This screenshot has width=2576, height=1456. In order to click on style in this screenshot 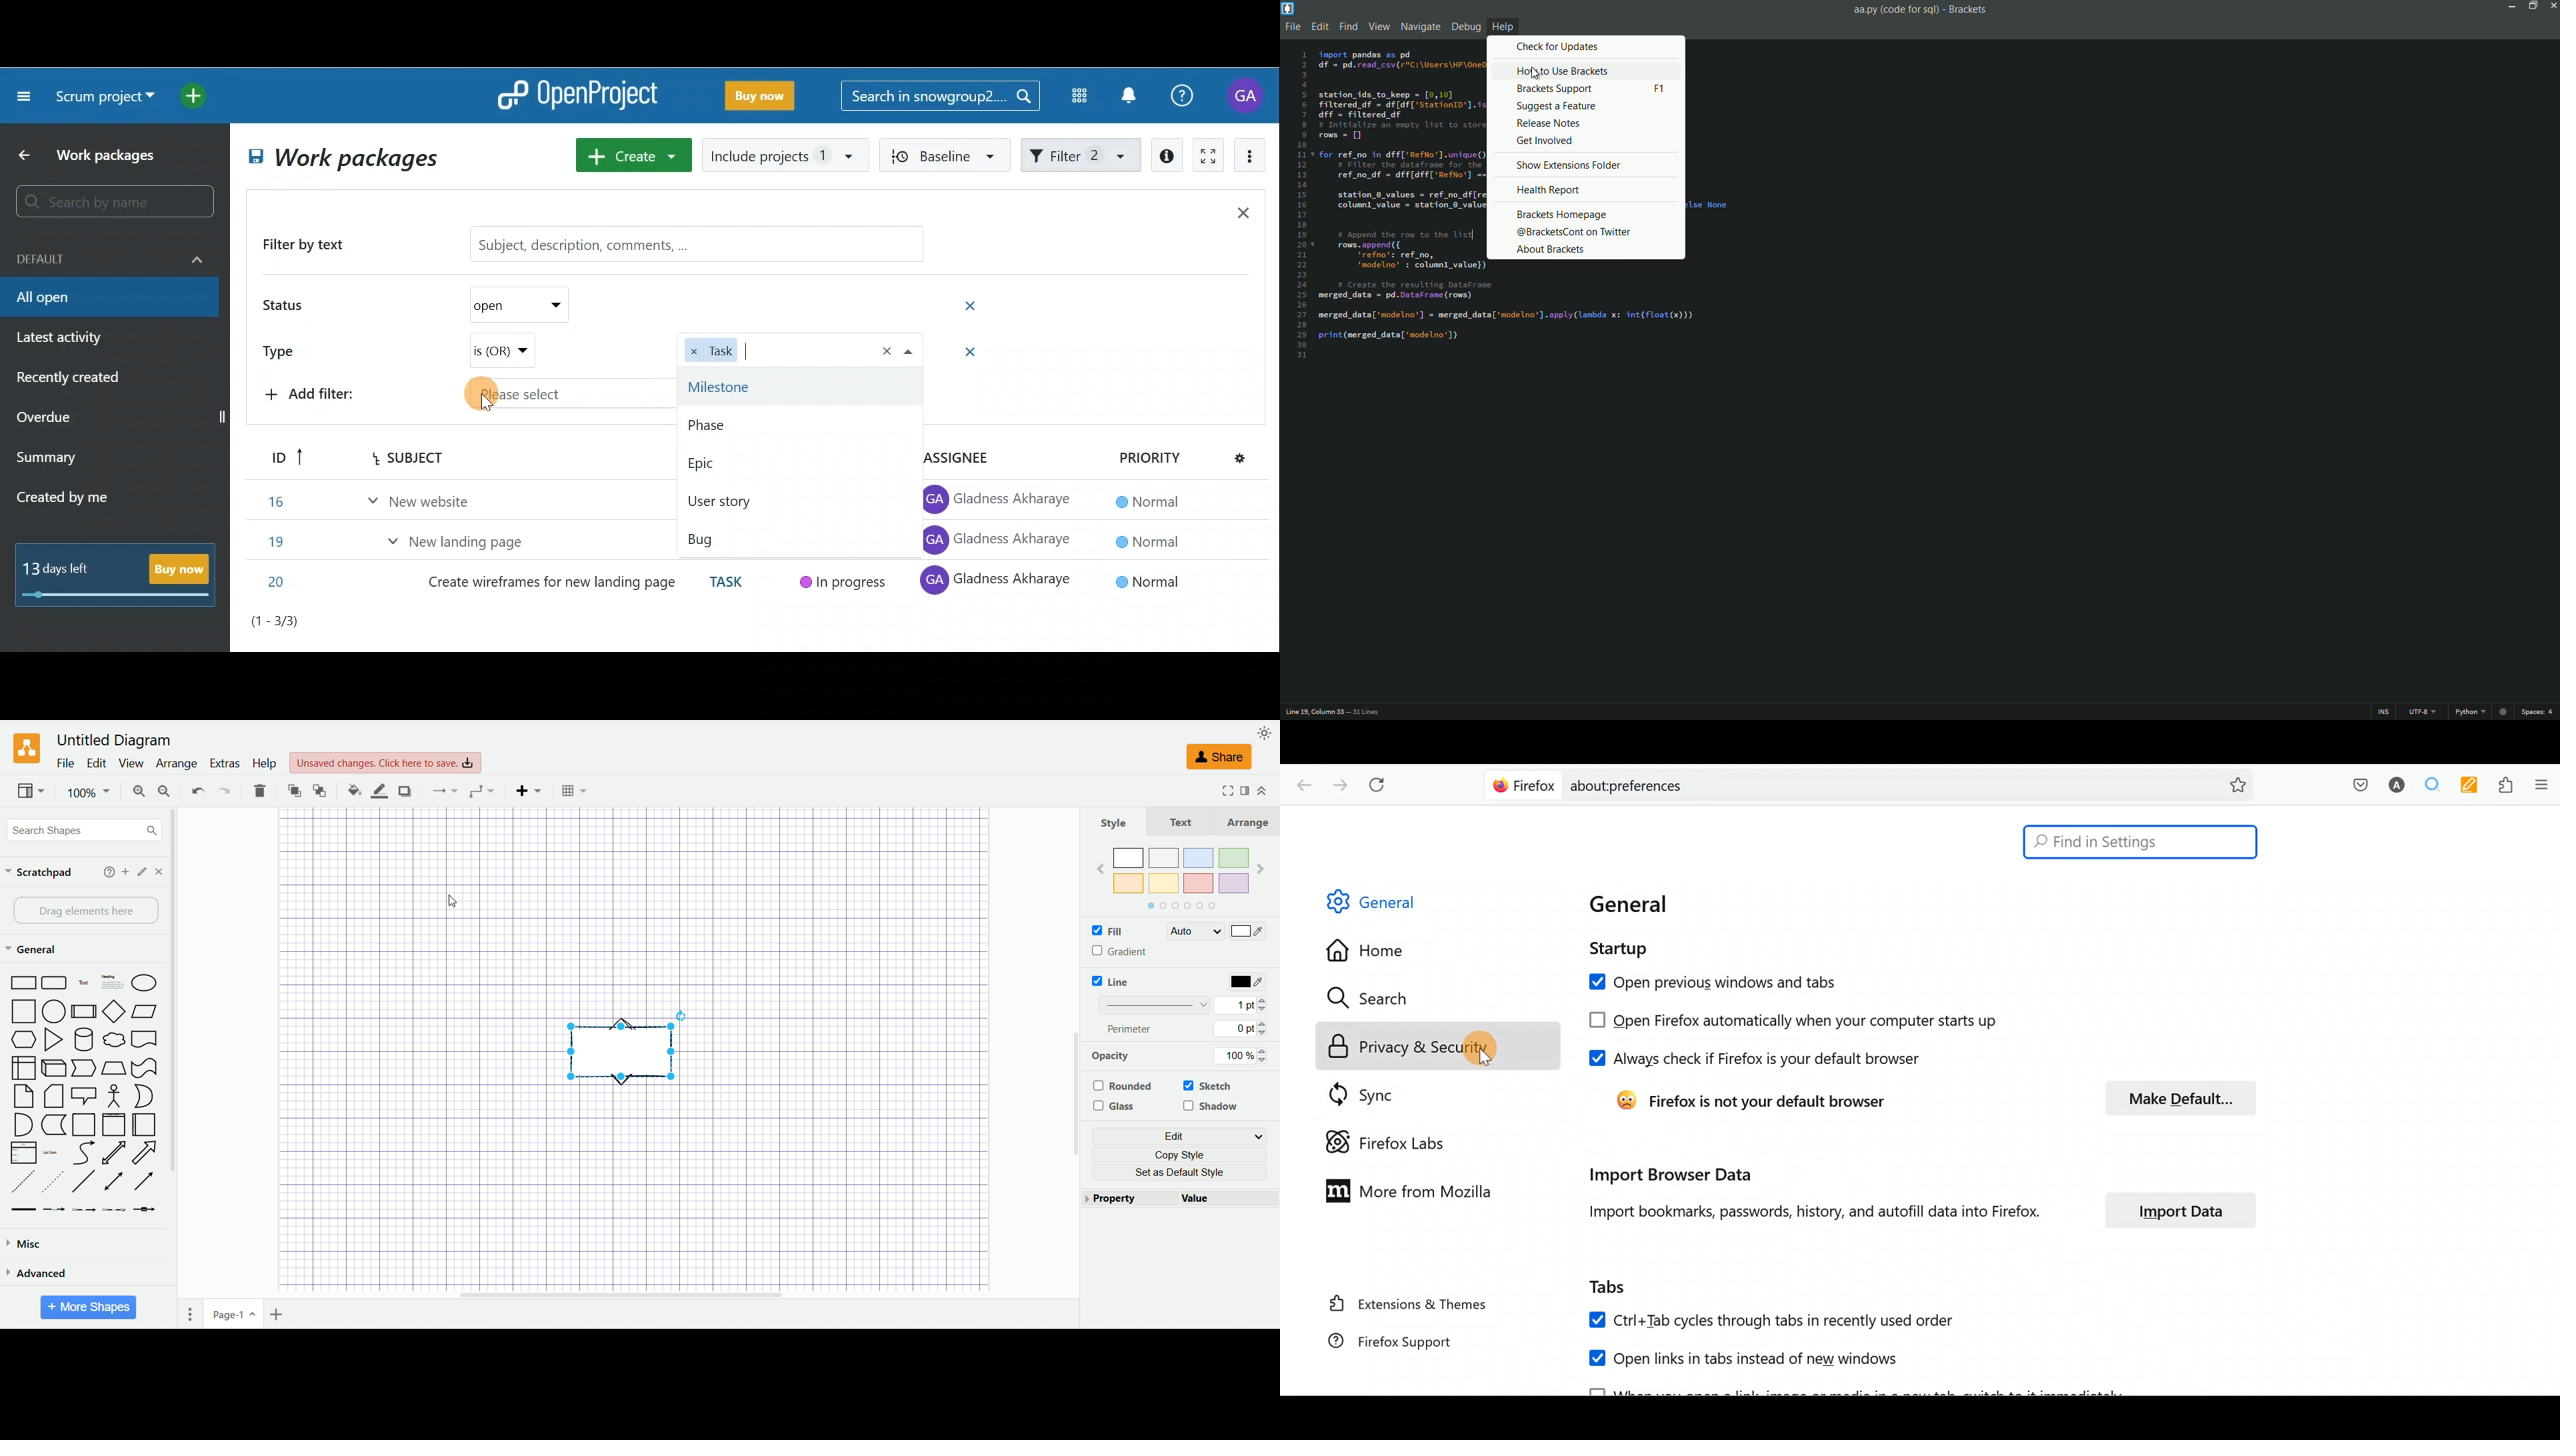, I will do `click(1115, 821)`.